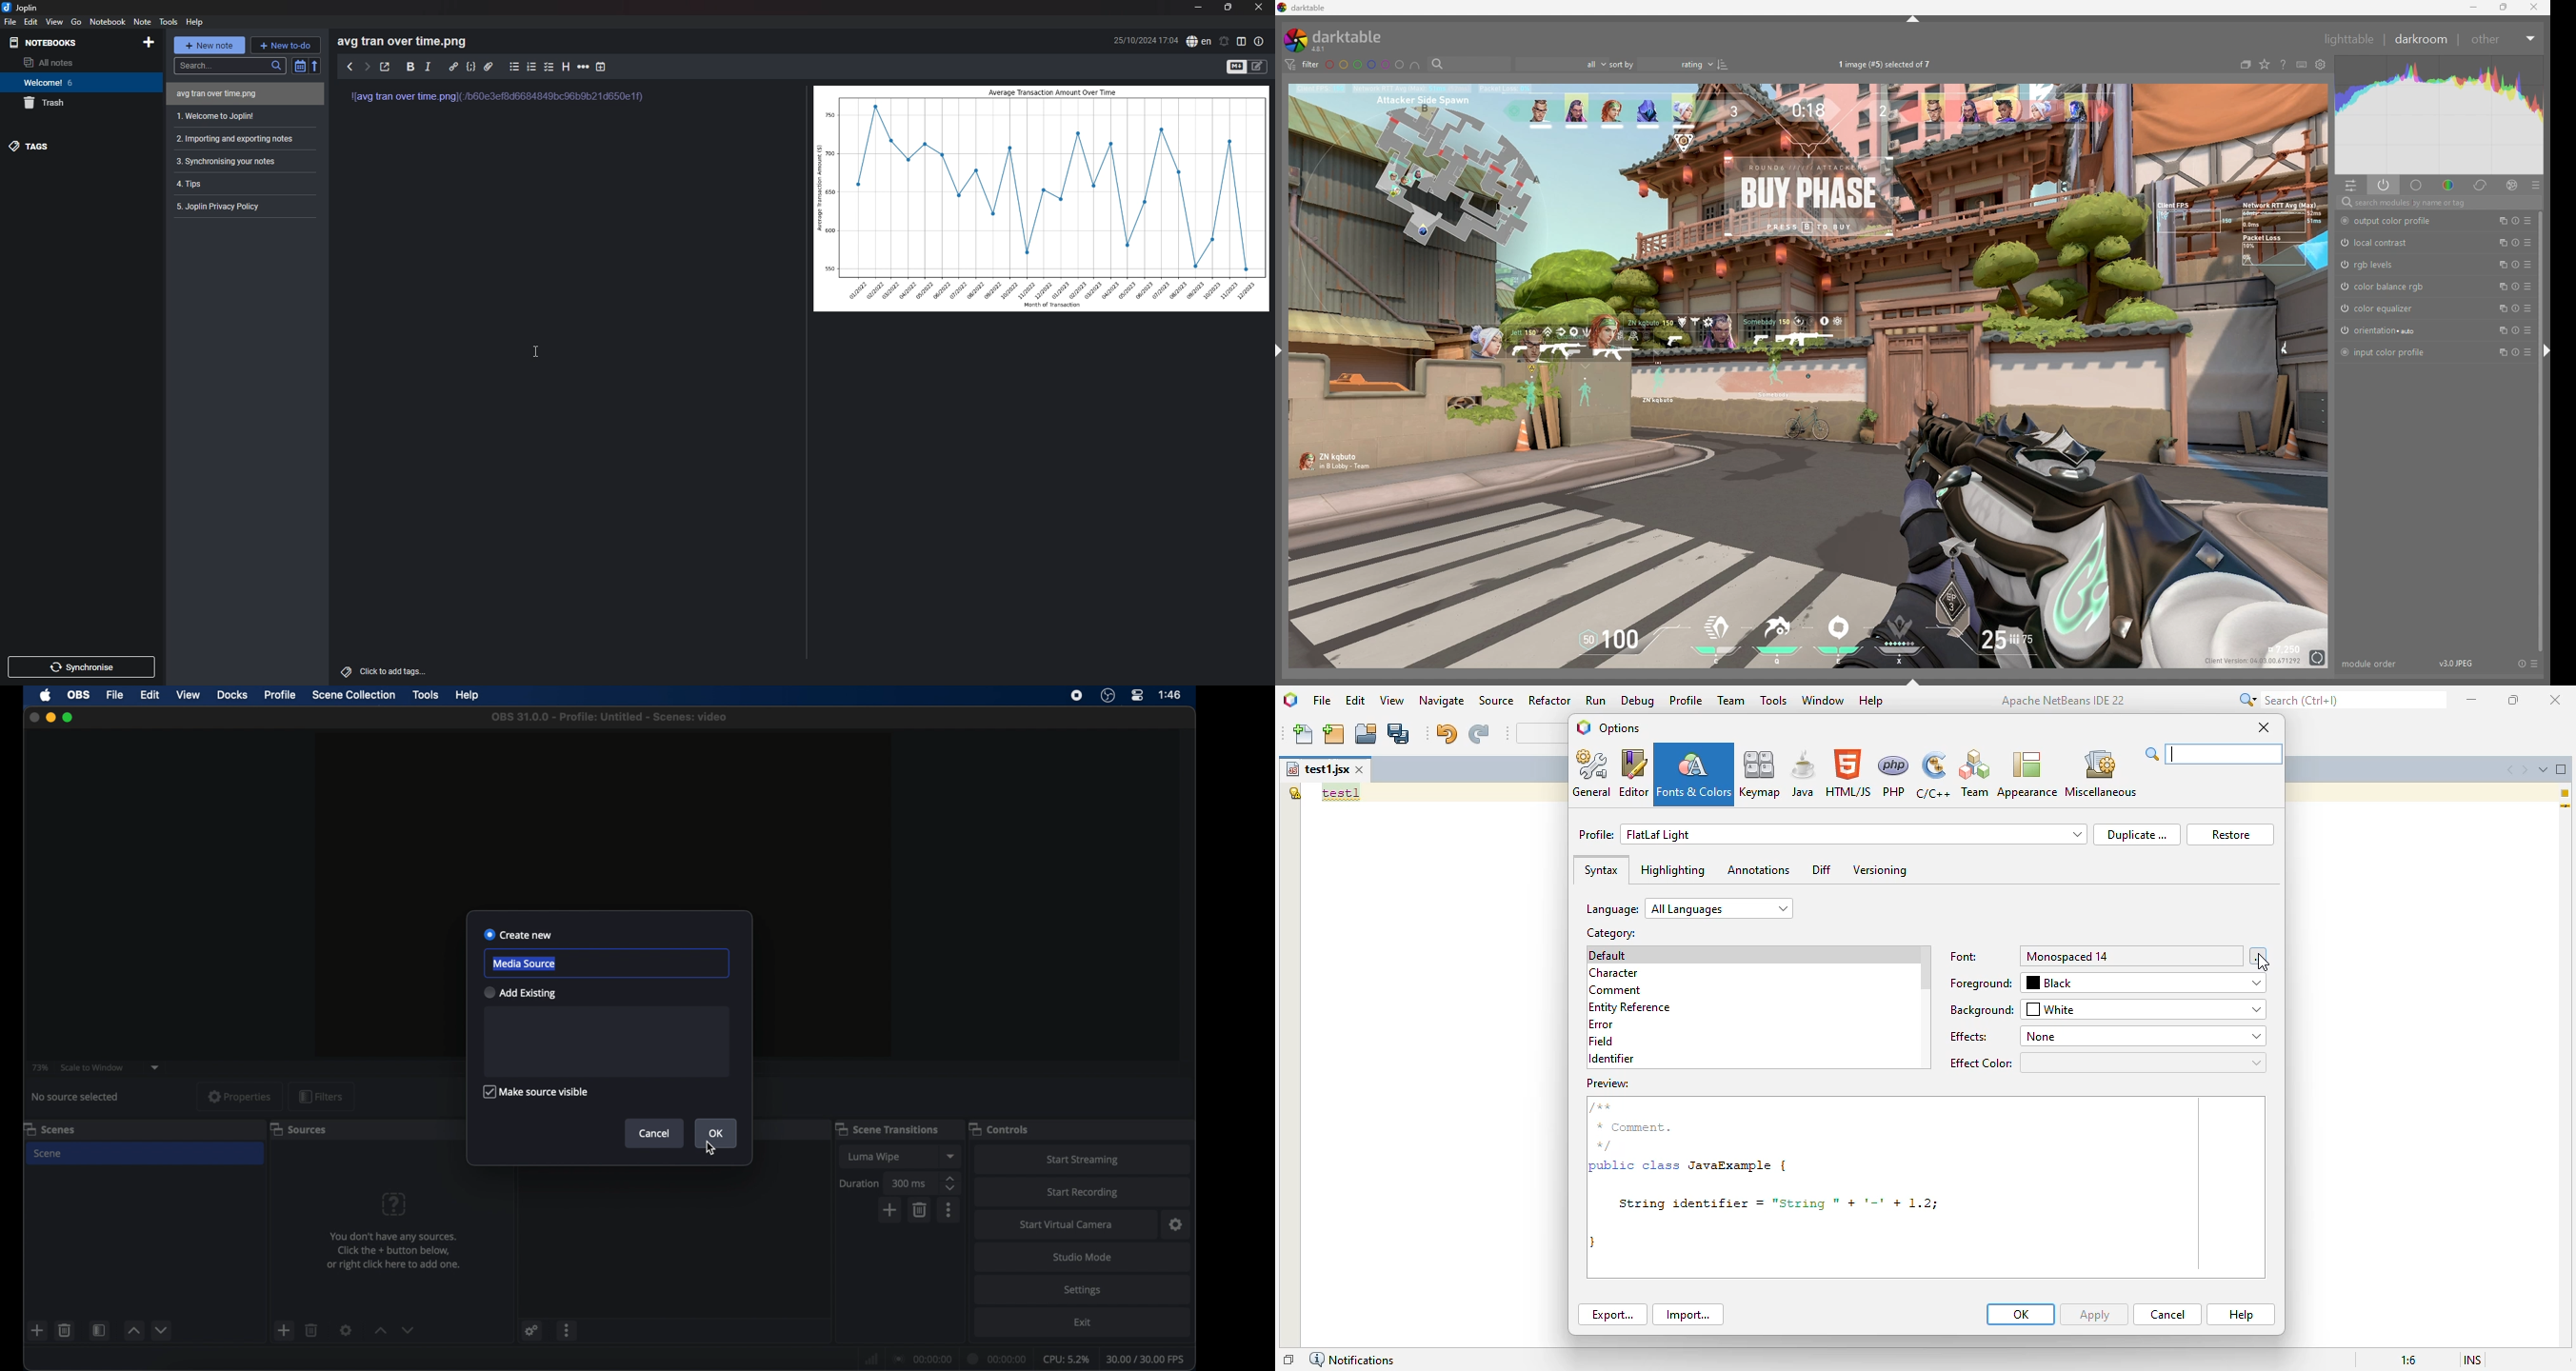 This screenshot has height=1372, width=2576. Describe the element at coordinates (2517, 308) in the screenshot. I see `reset` at that location.